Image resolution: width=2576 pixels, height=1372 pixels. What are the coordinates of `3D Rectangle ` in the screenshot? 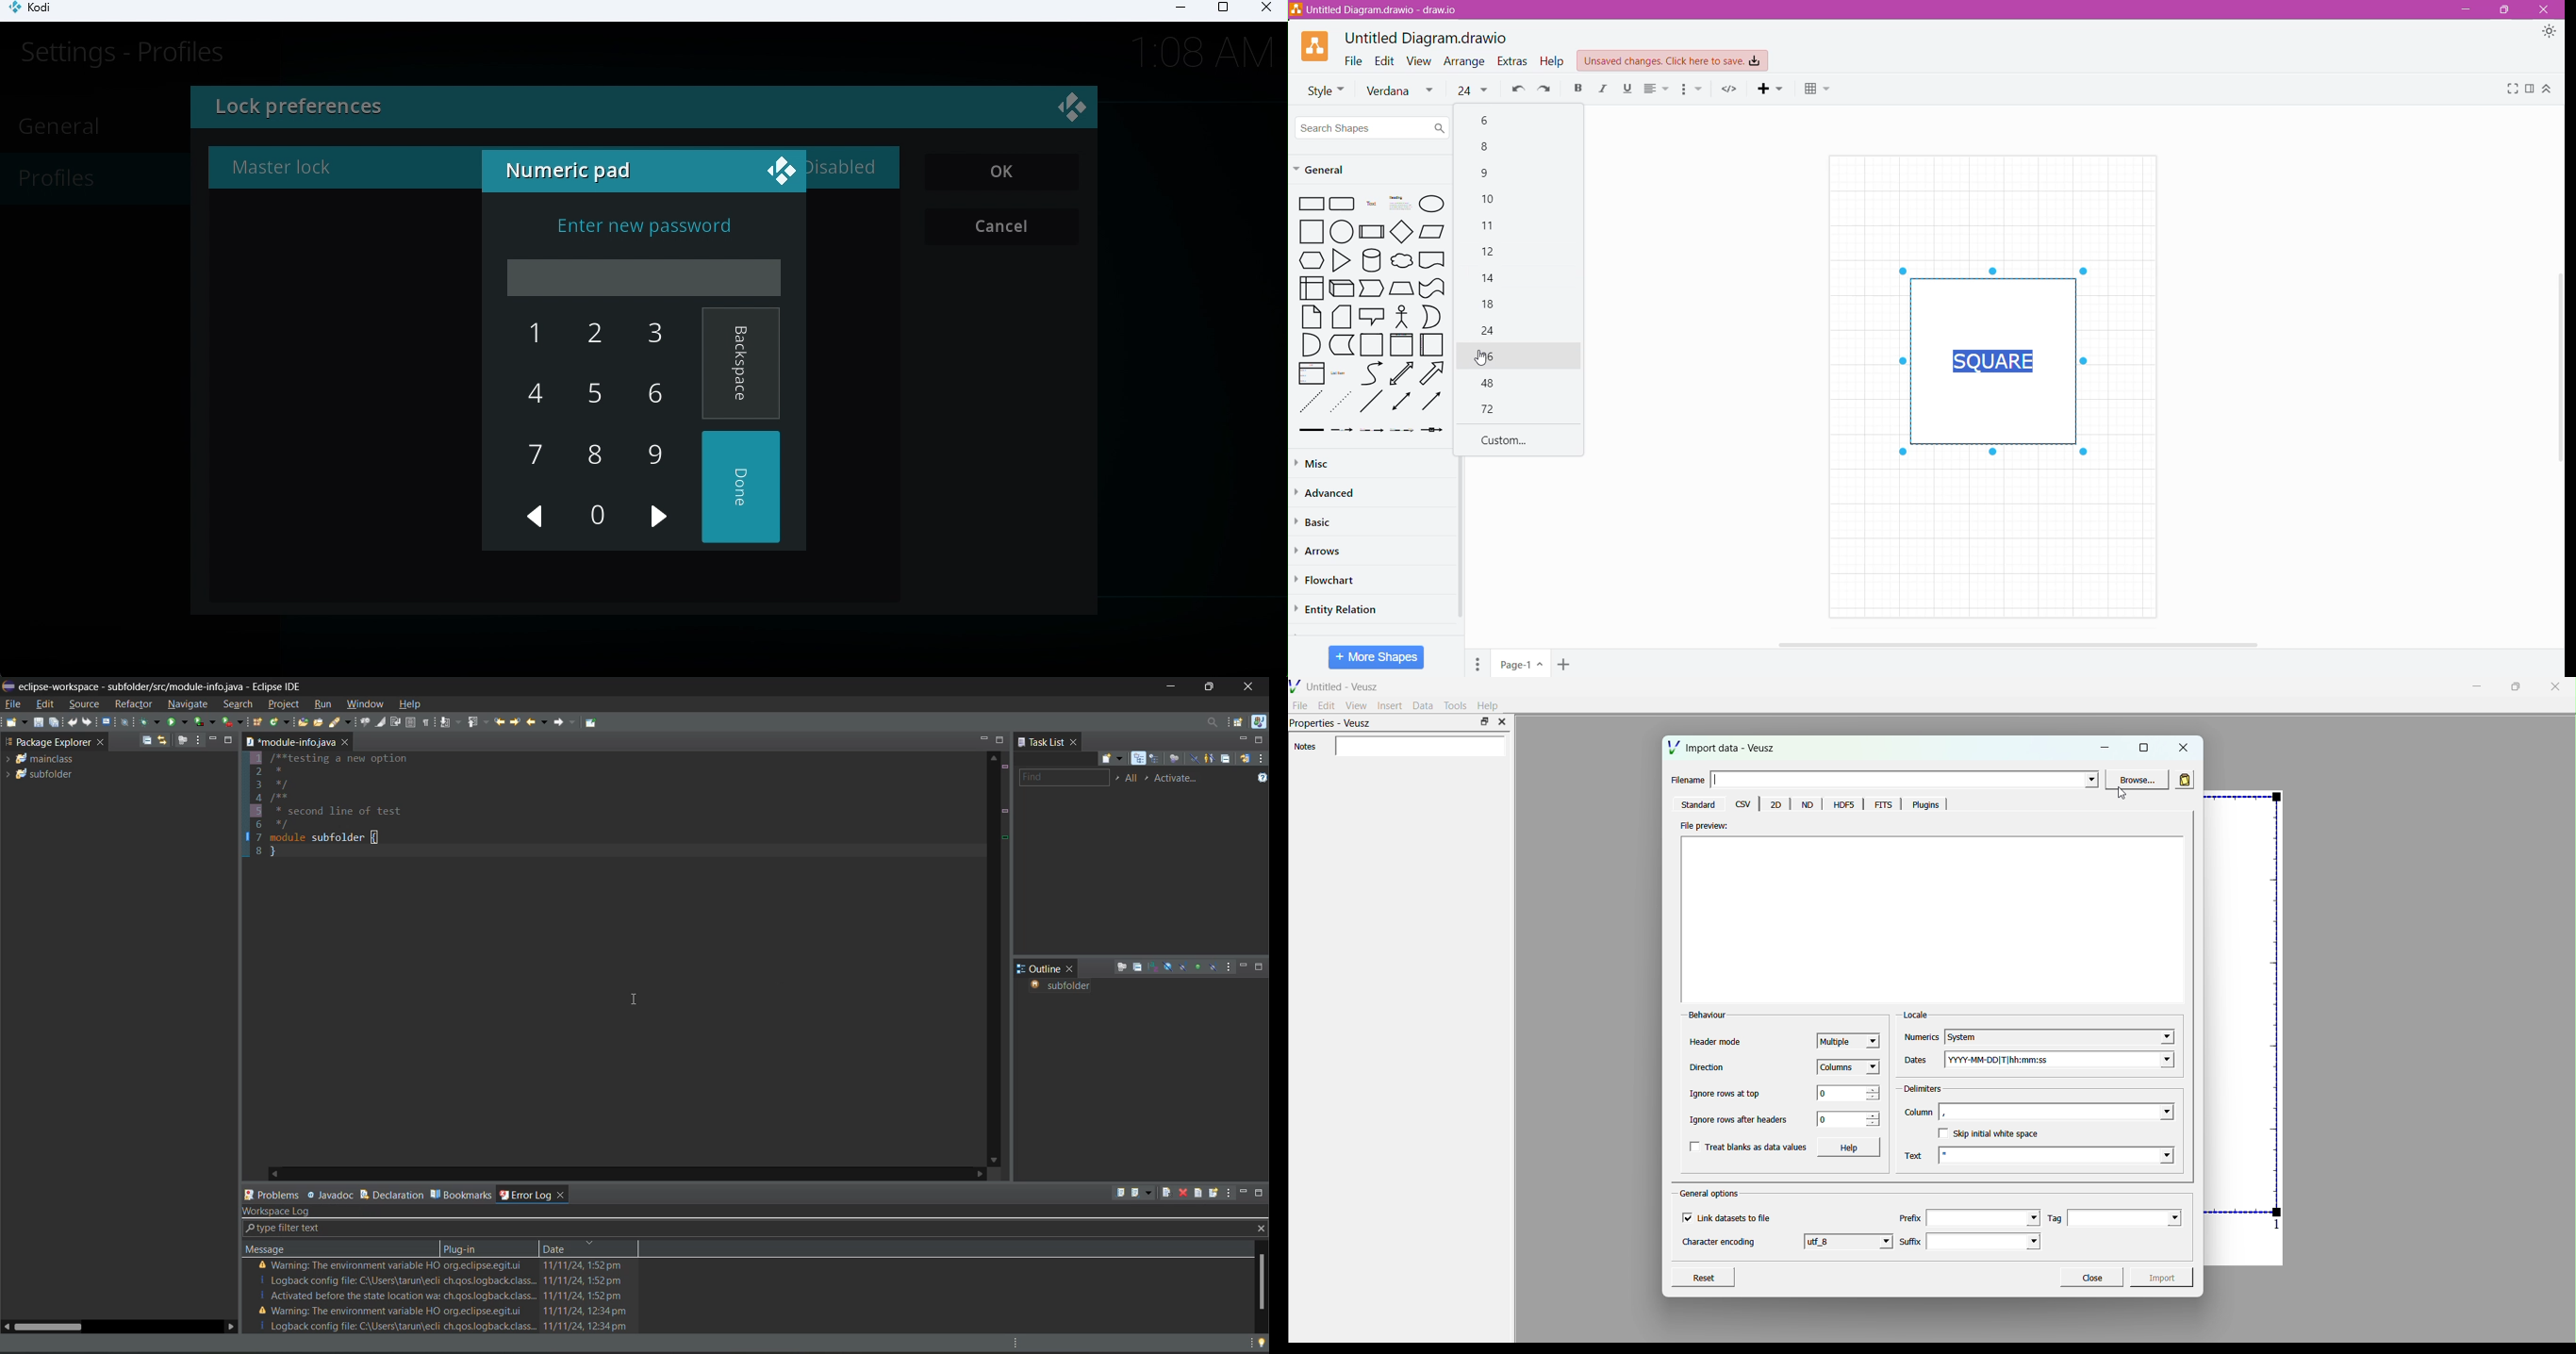 It's located at (1341, 290).